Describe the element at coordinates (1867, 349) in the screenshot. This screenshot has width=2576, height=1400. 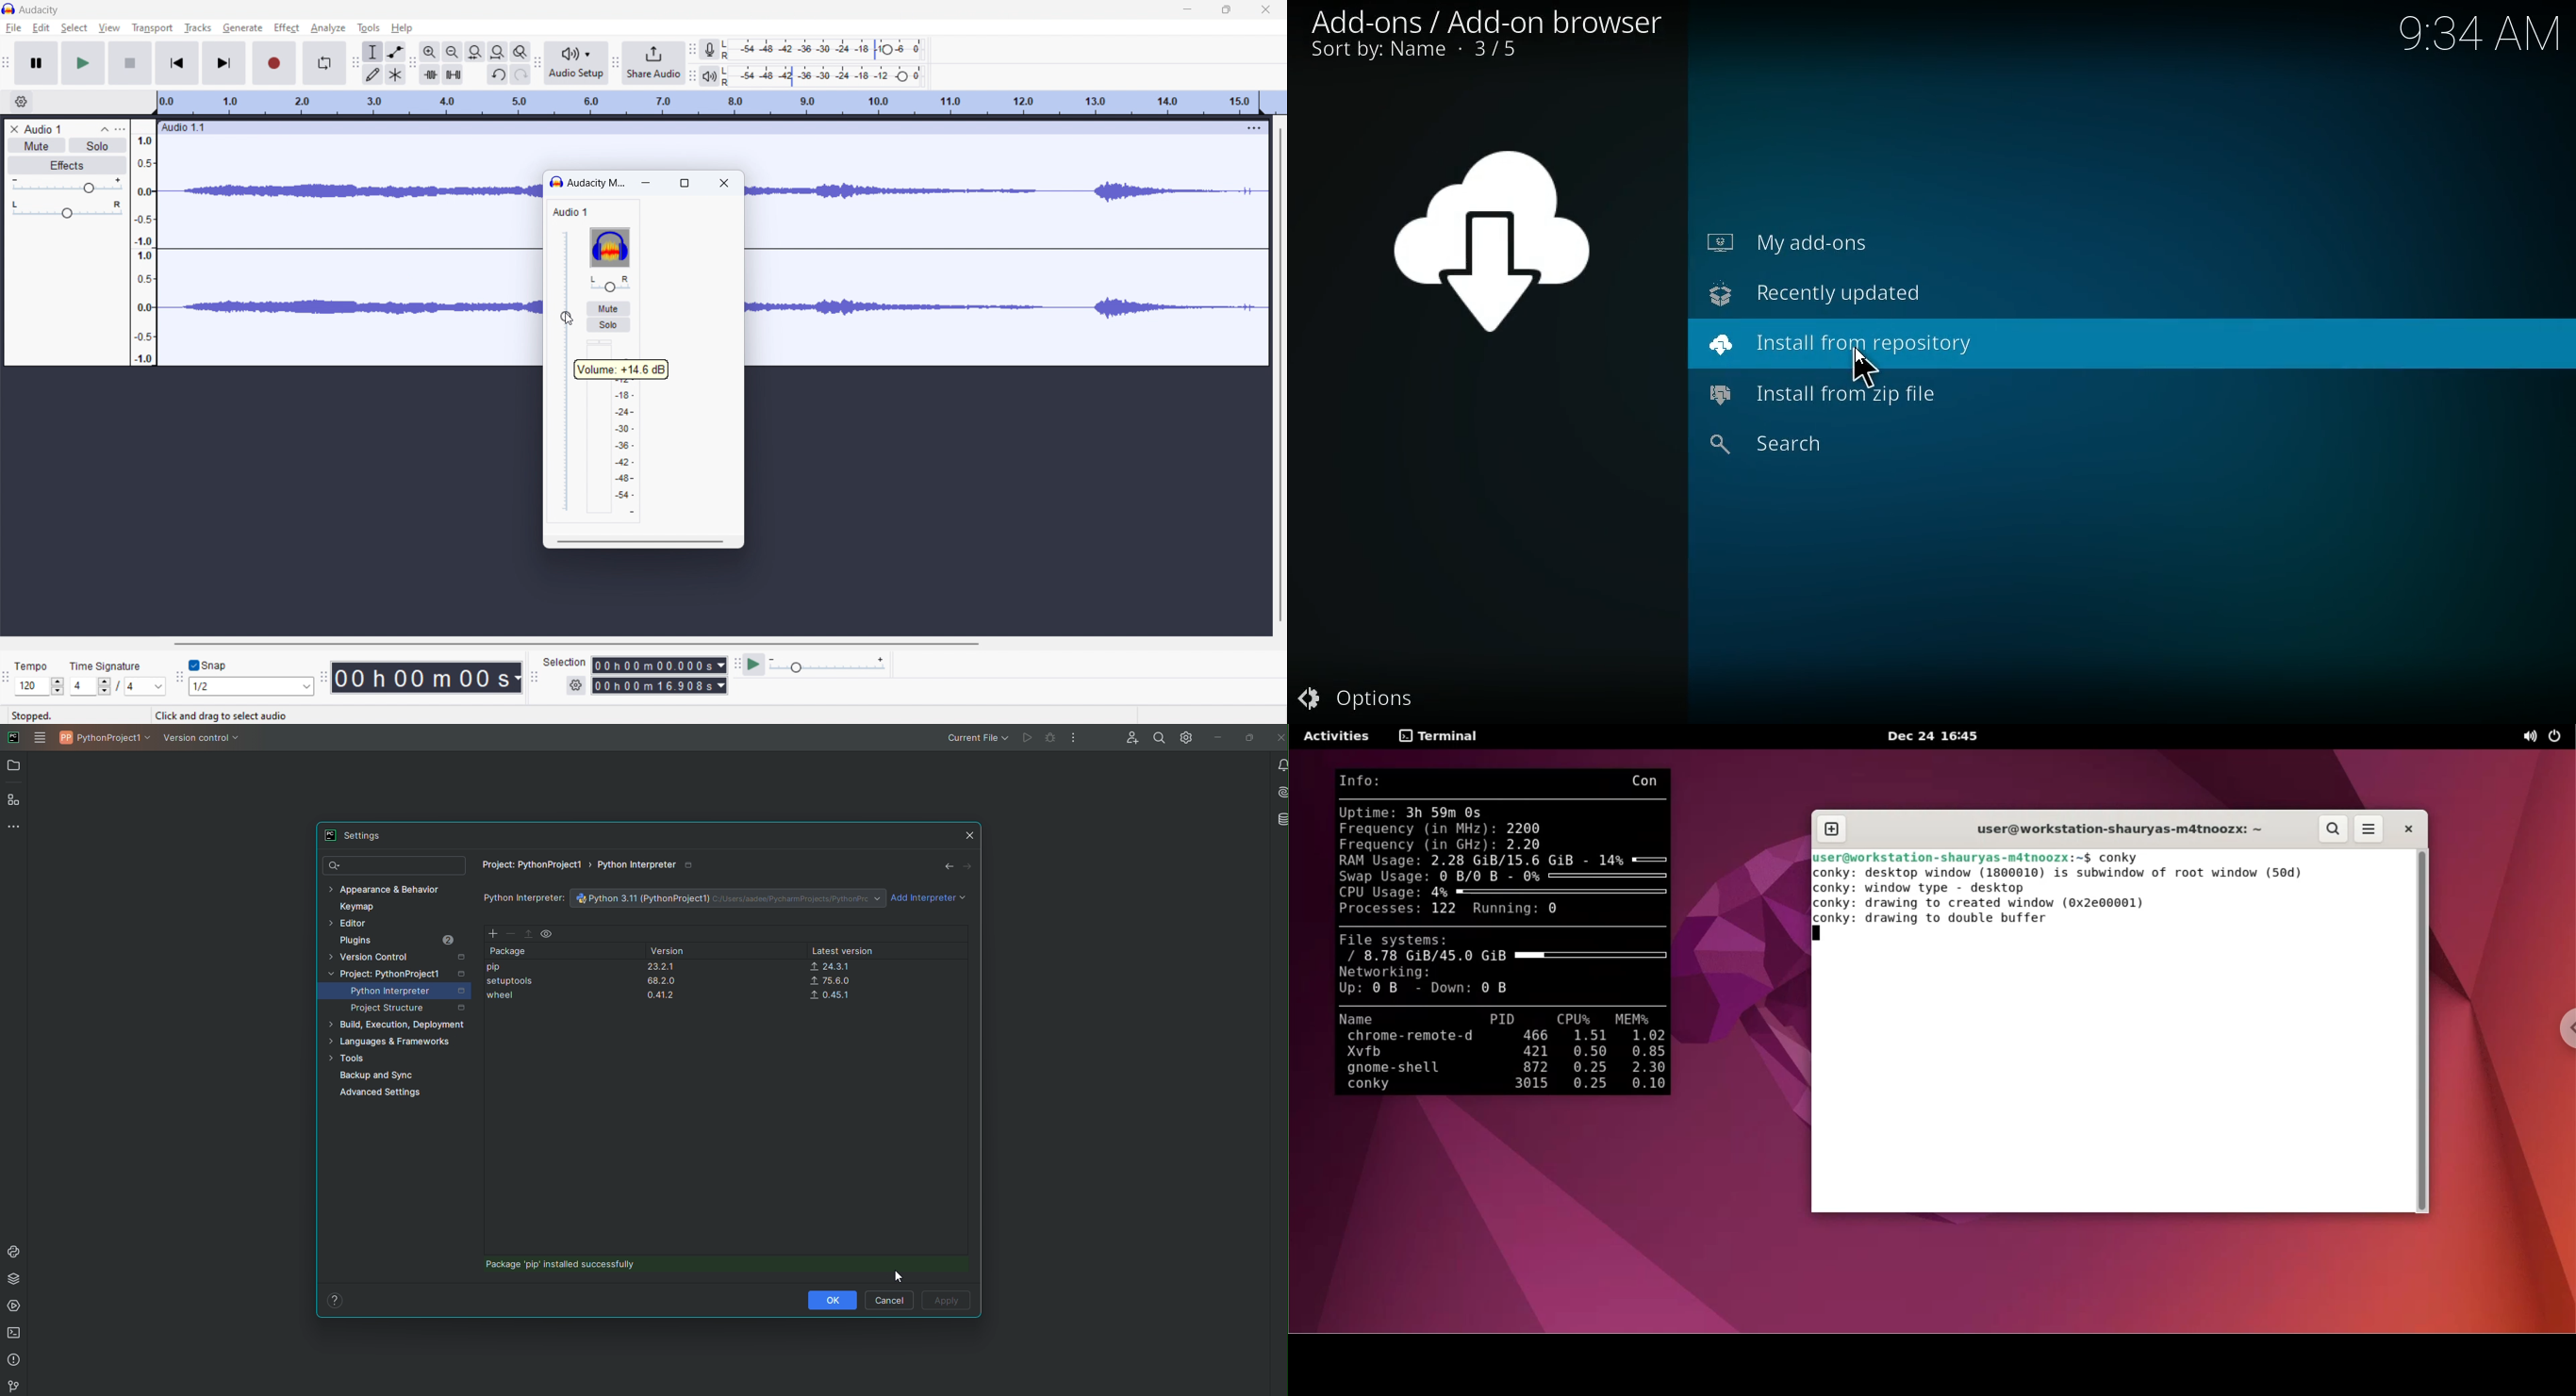
I see `install from repository` at that location.